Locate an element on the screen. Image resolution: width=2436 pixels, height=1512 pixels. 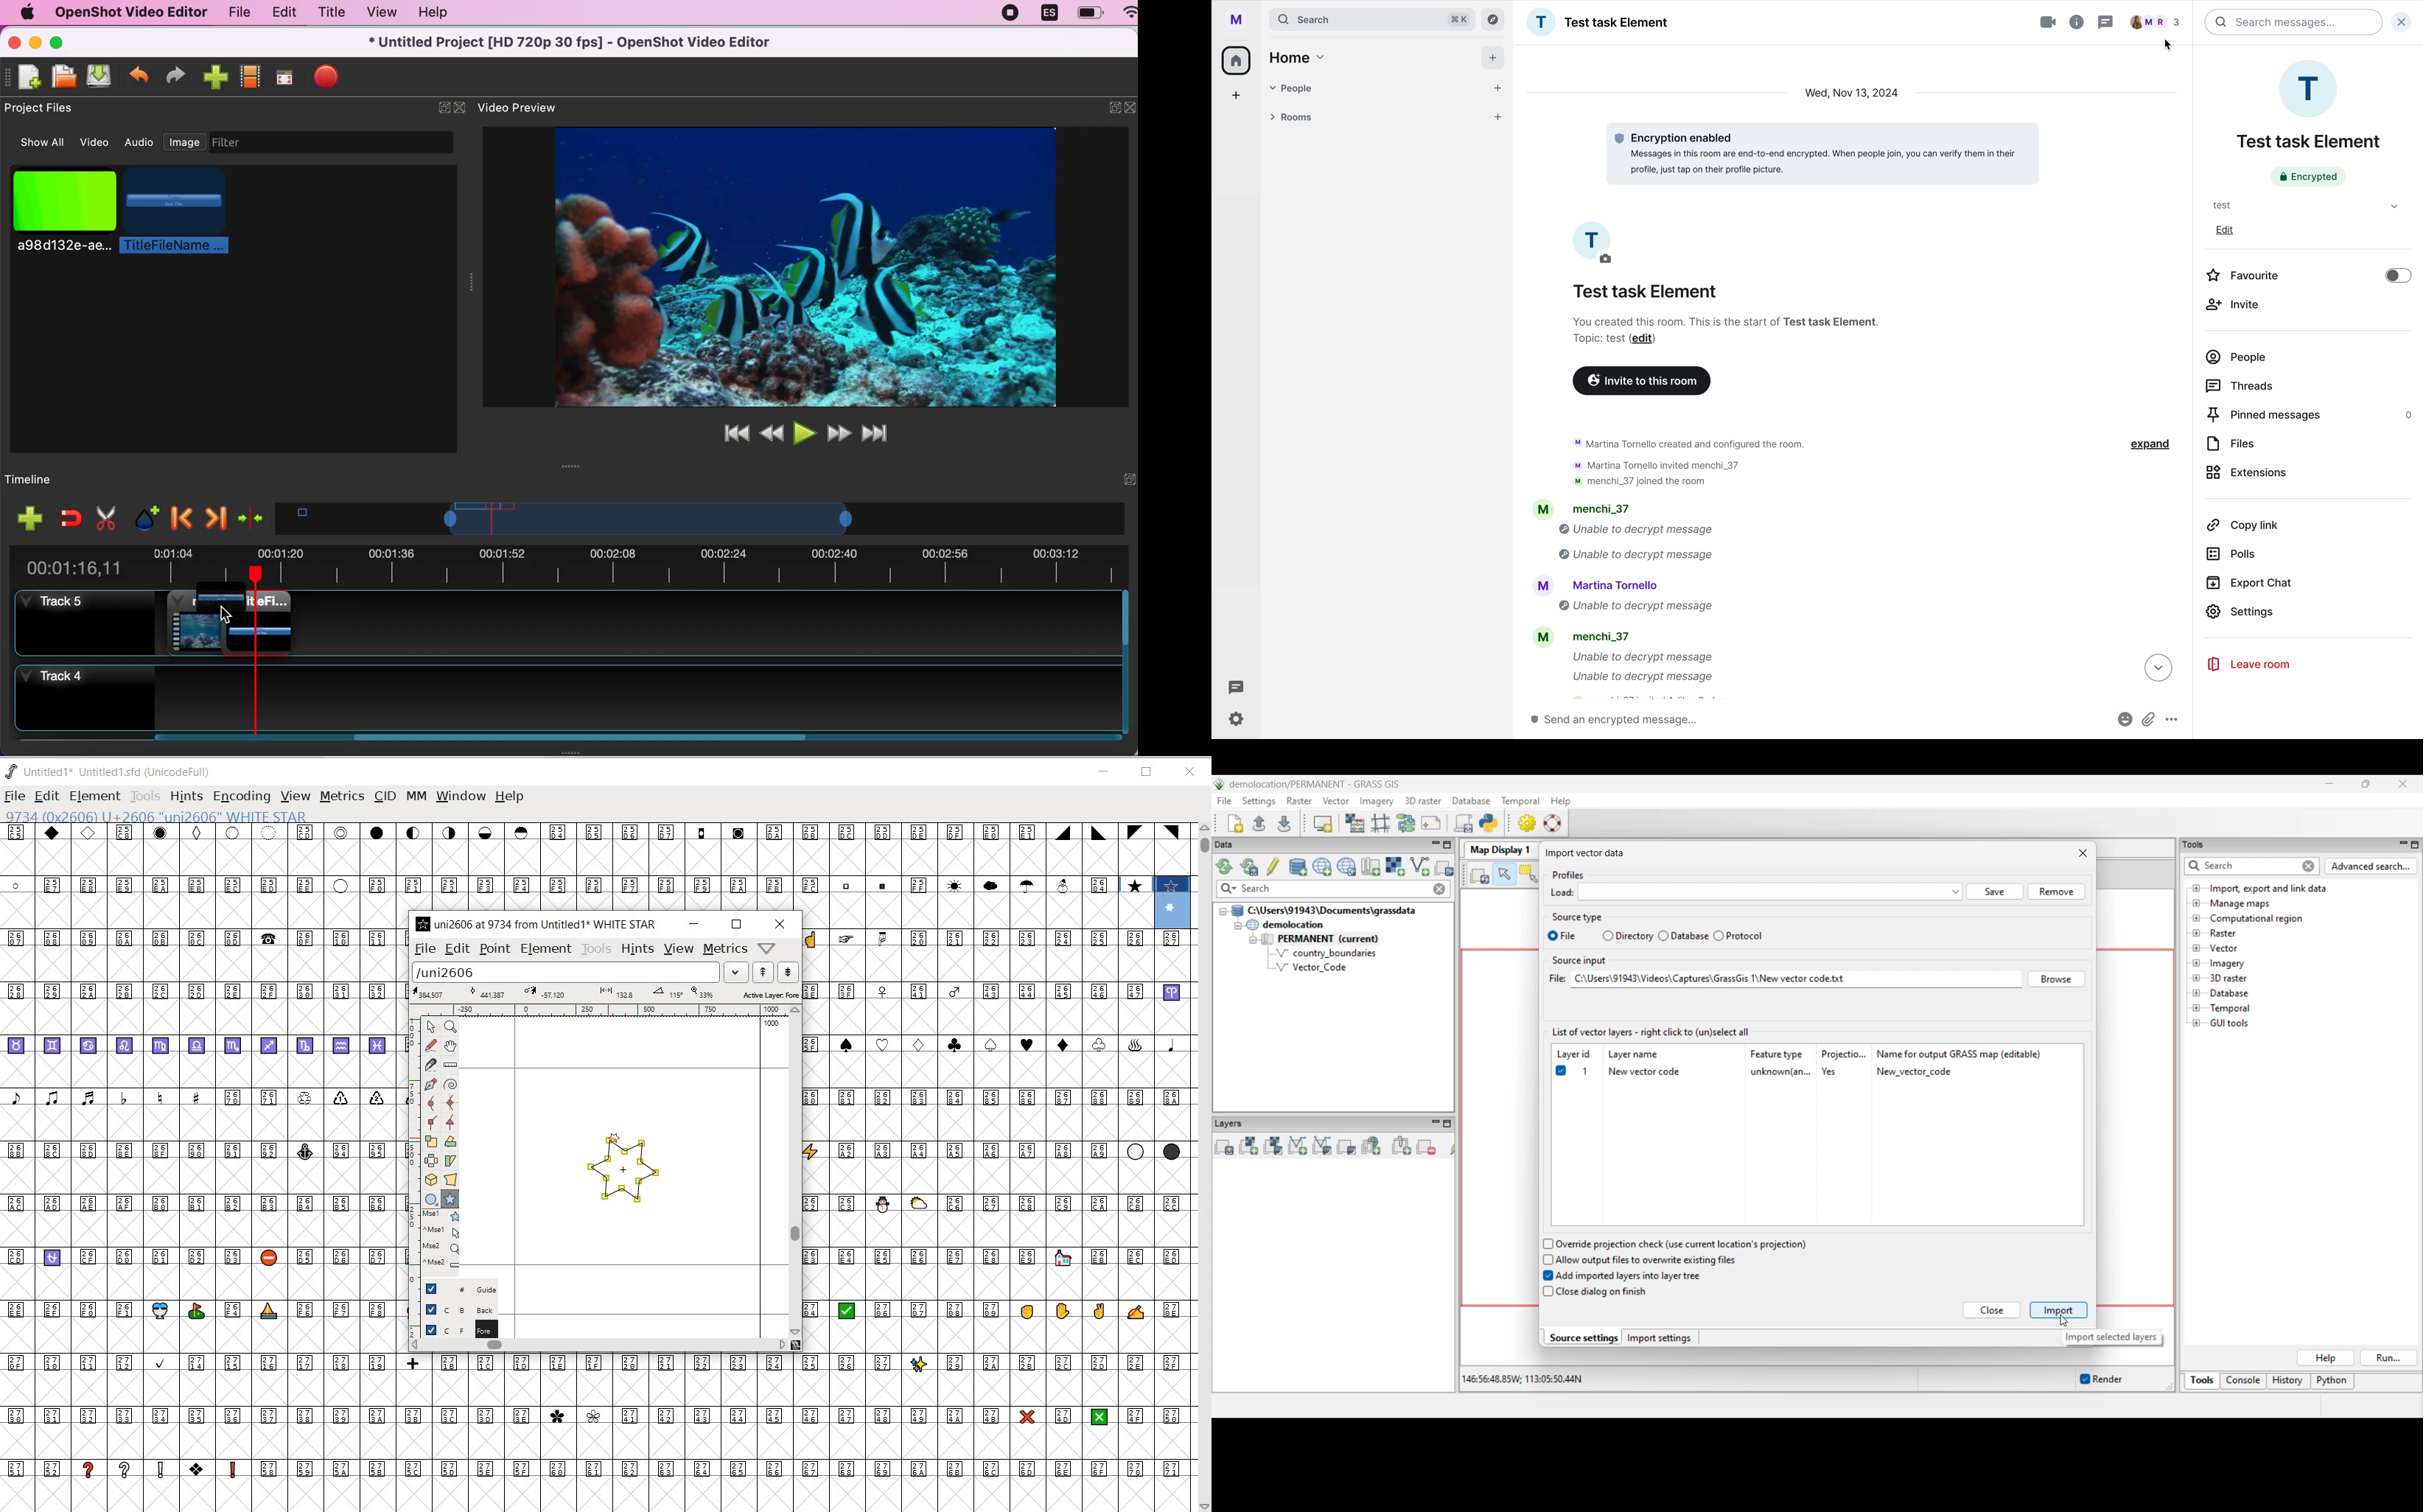
invite to this room button is located at coordinates (1642, 380).